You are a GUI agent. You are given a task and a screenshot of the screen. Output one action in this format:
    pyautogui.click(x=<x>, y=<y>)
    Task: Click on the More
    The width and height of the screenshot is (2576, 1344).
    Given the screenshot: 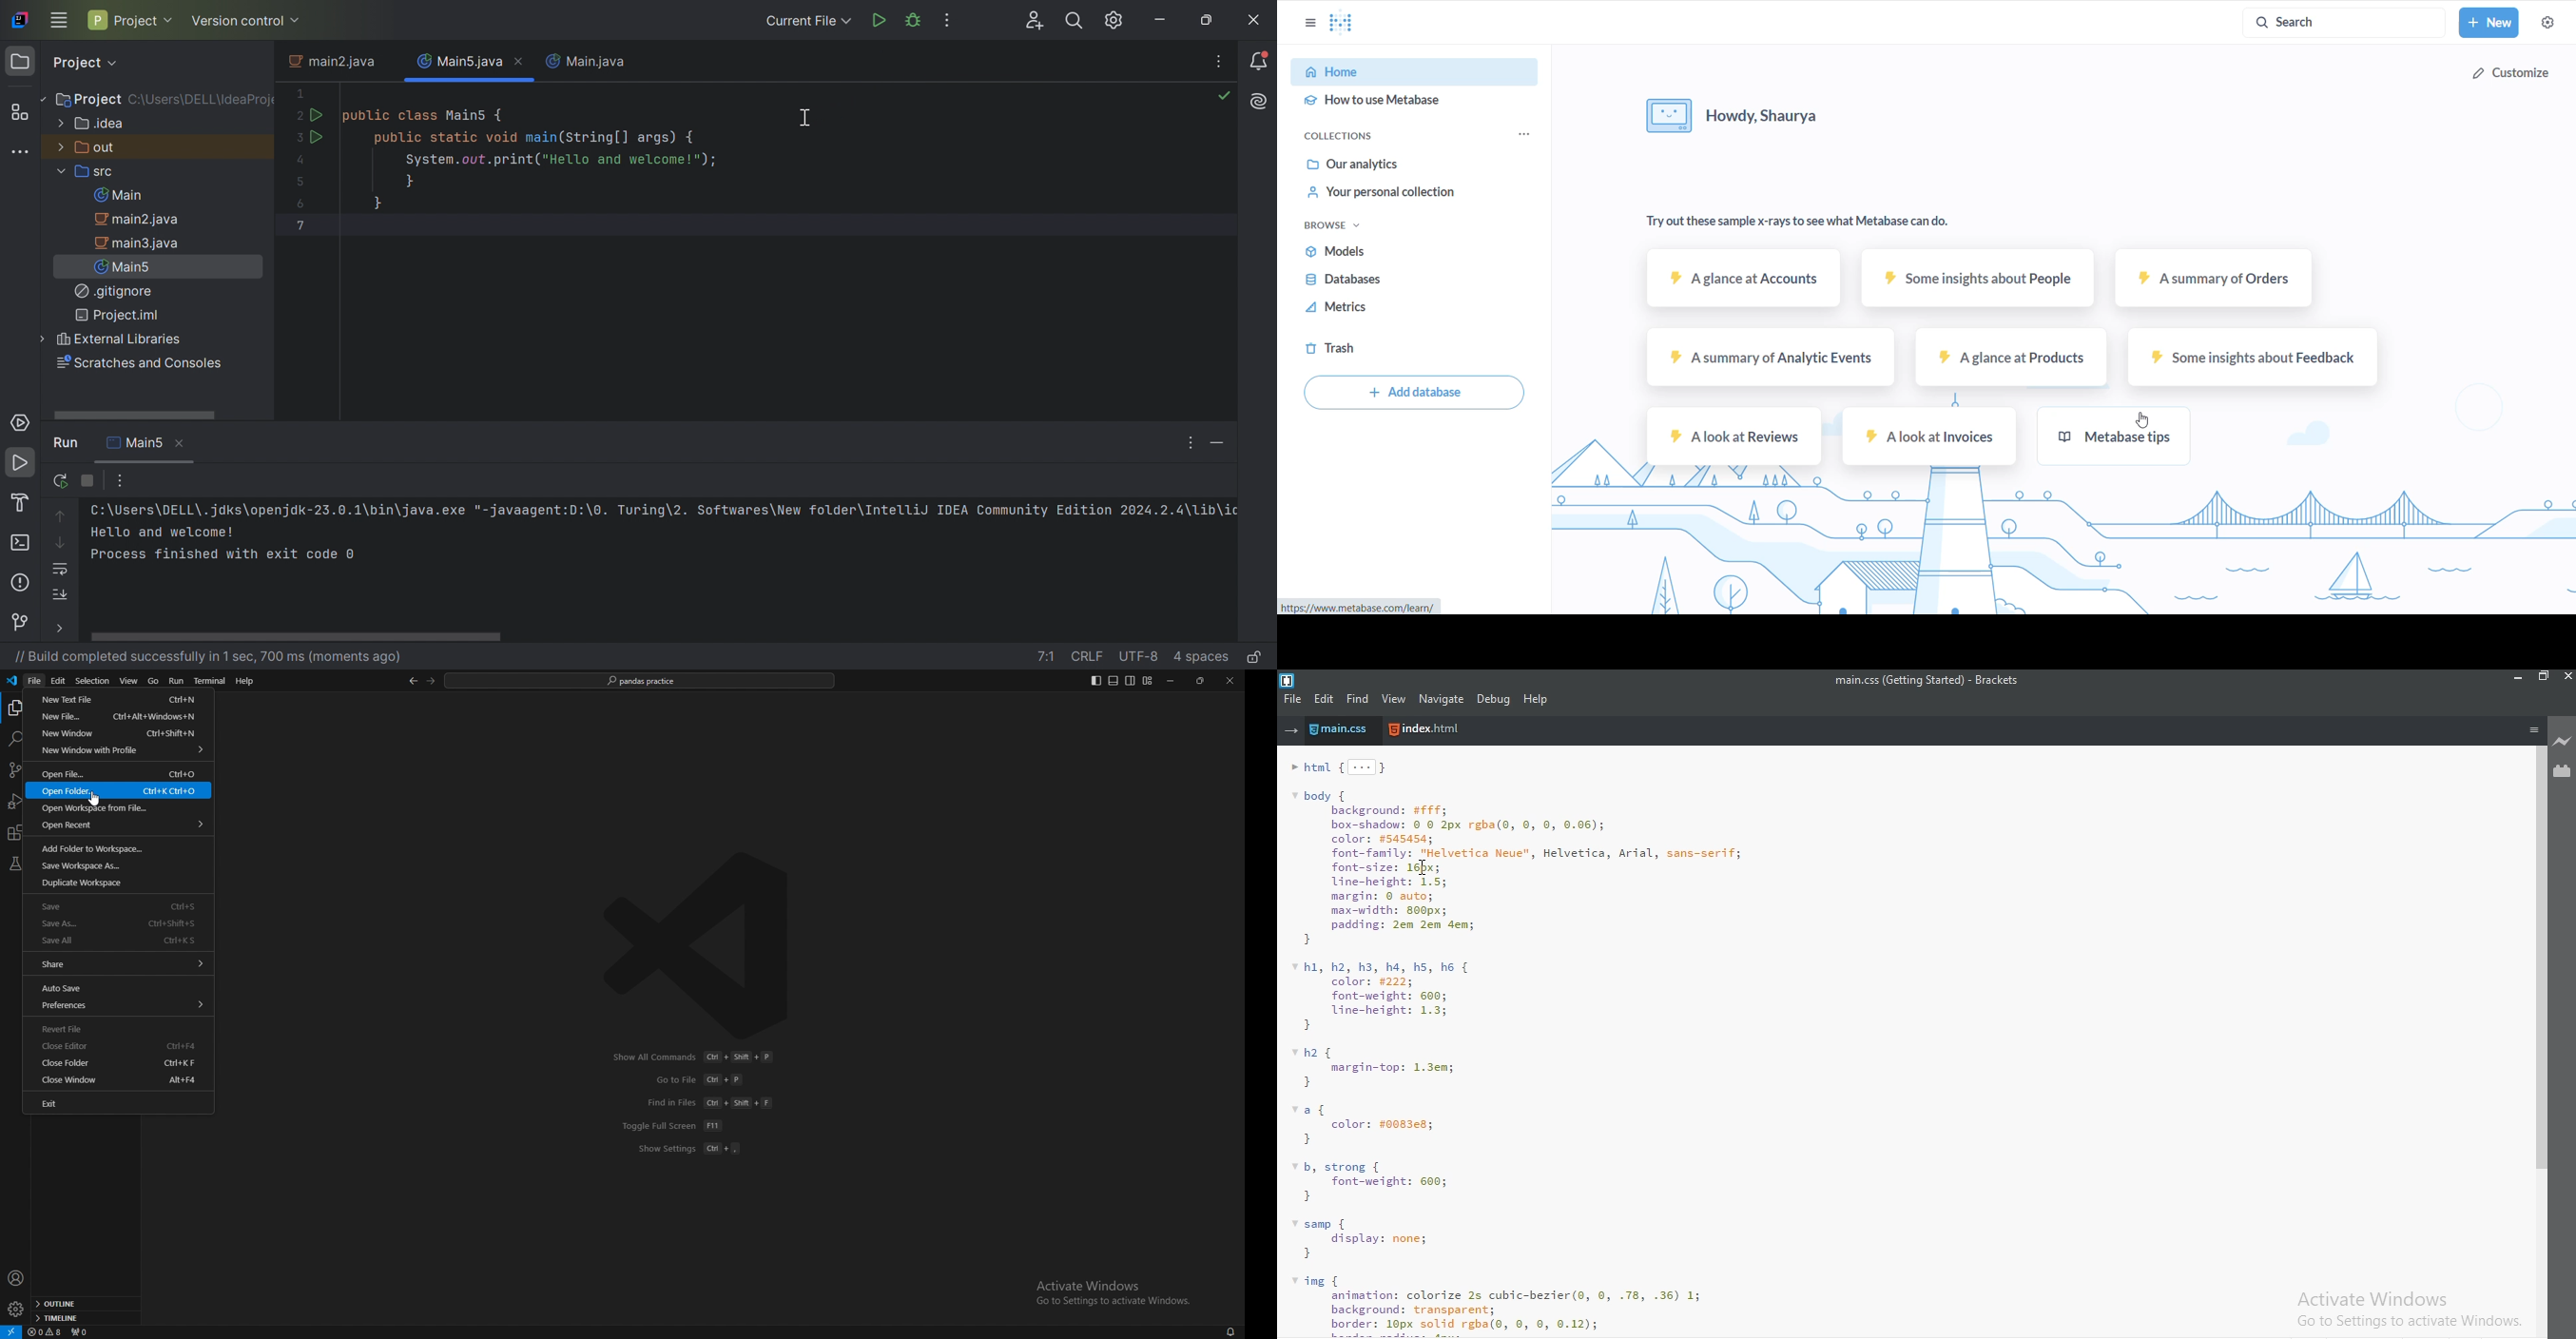 What is the action you would take?
    pyautogui.click(x=60, y=627)
    